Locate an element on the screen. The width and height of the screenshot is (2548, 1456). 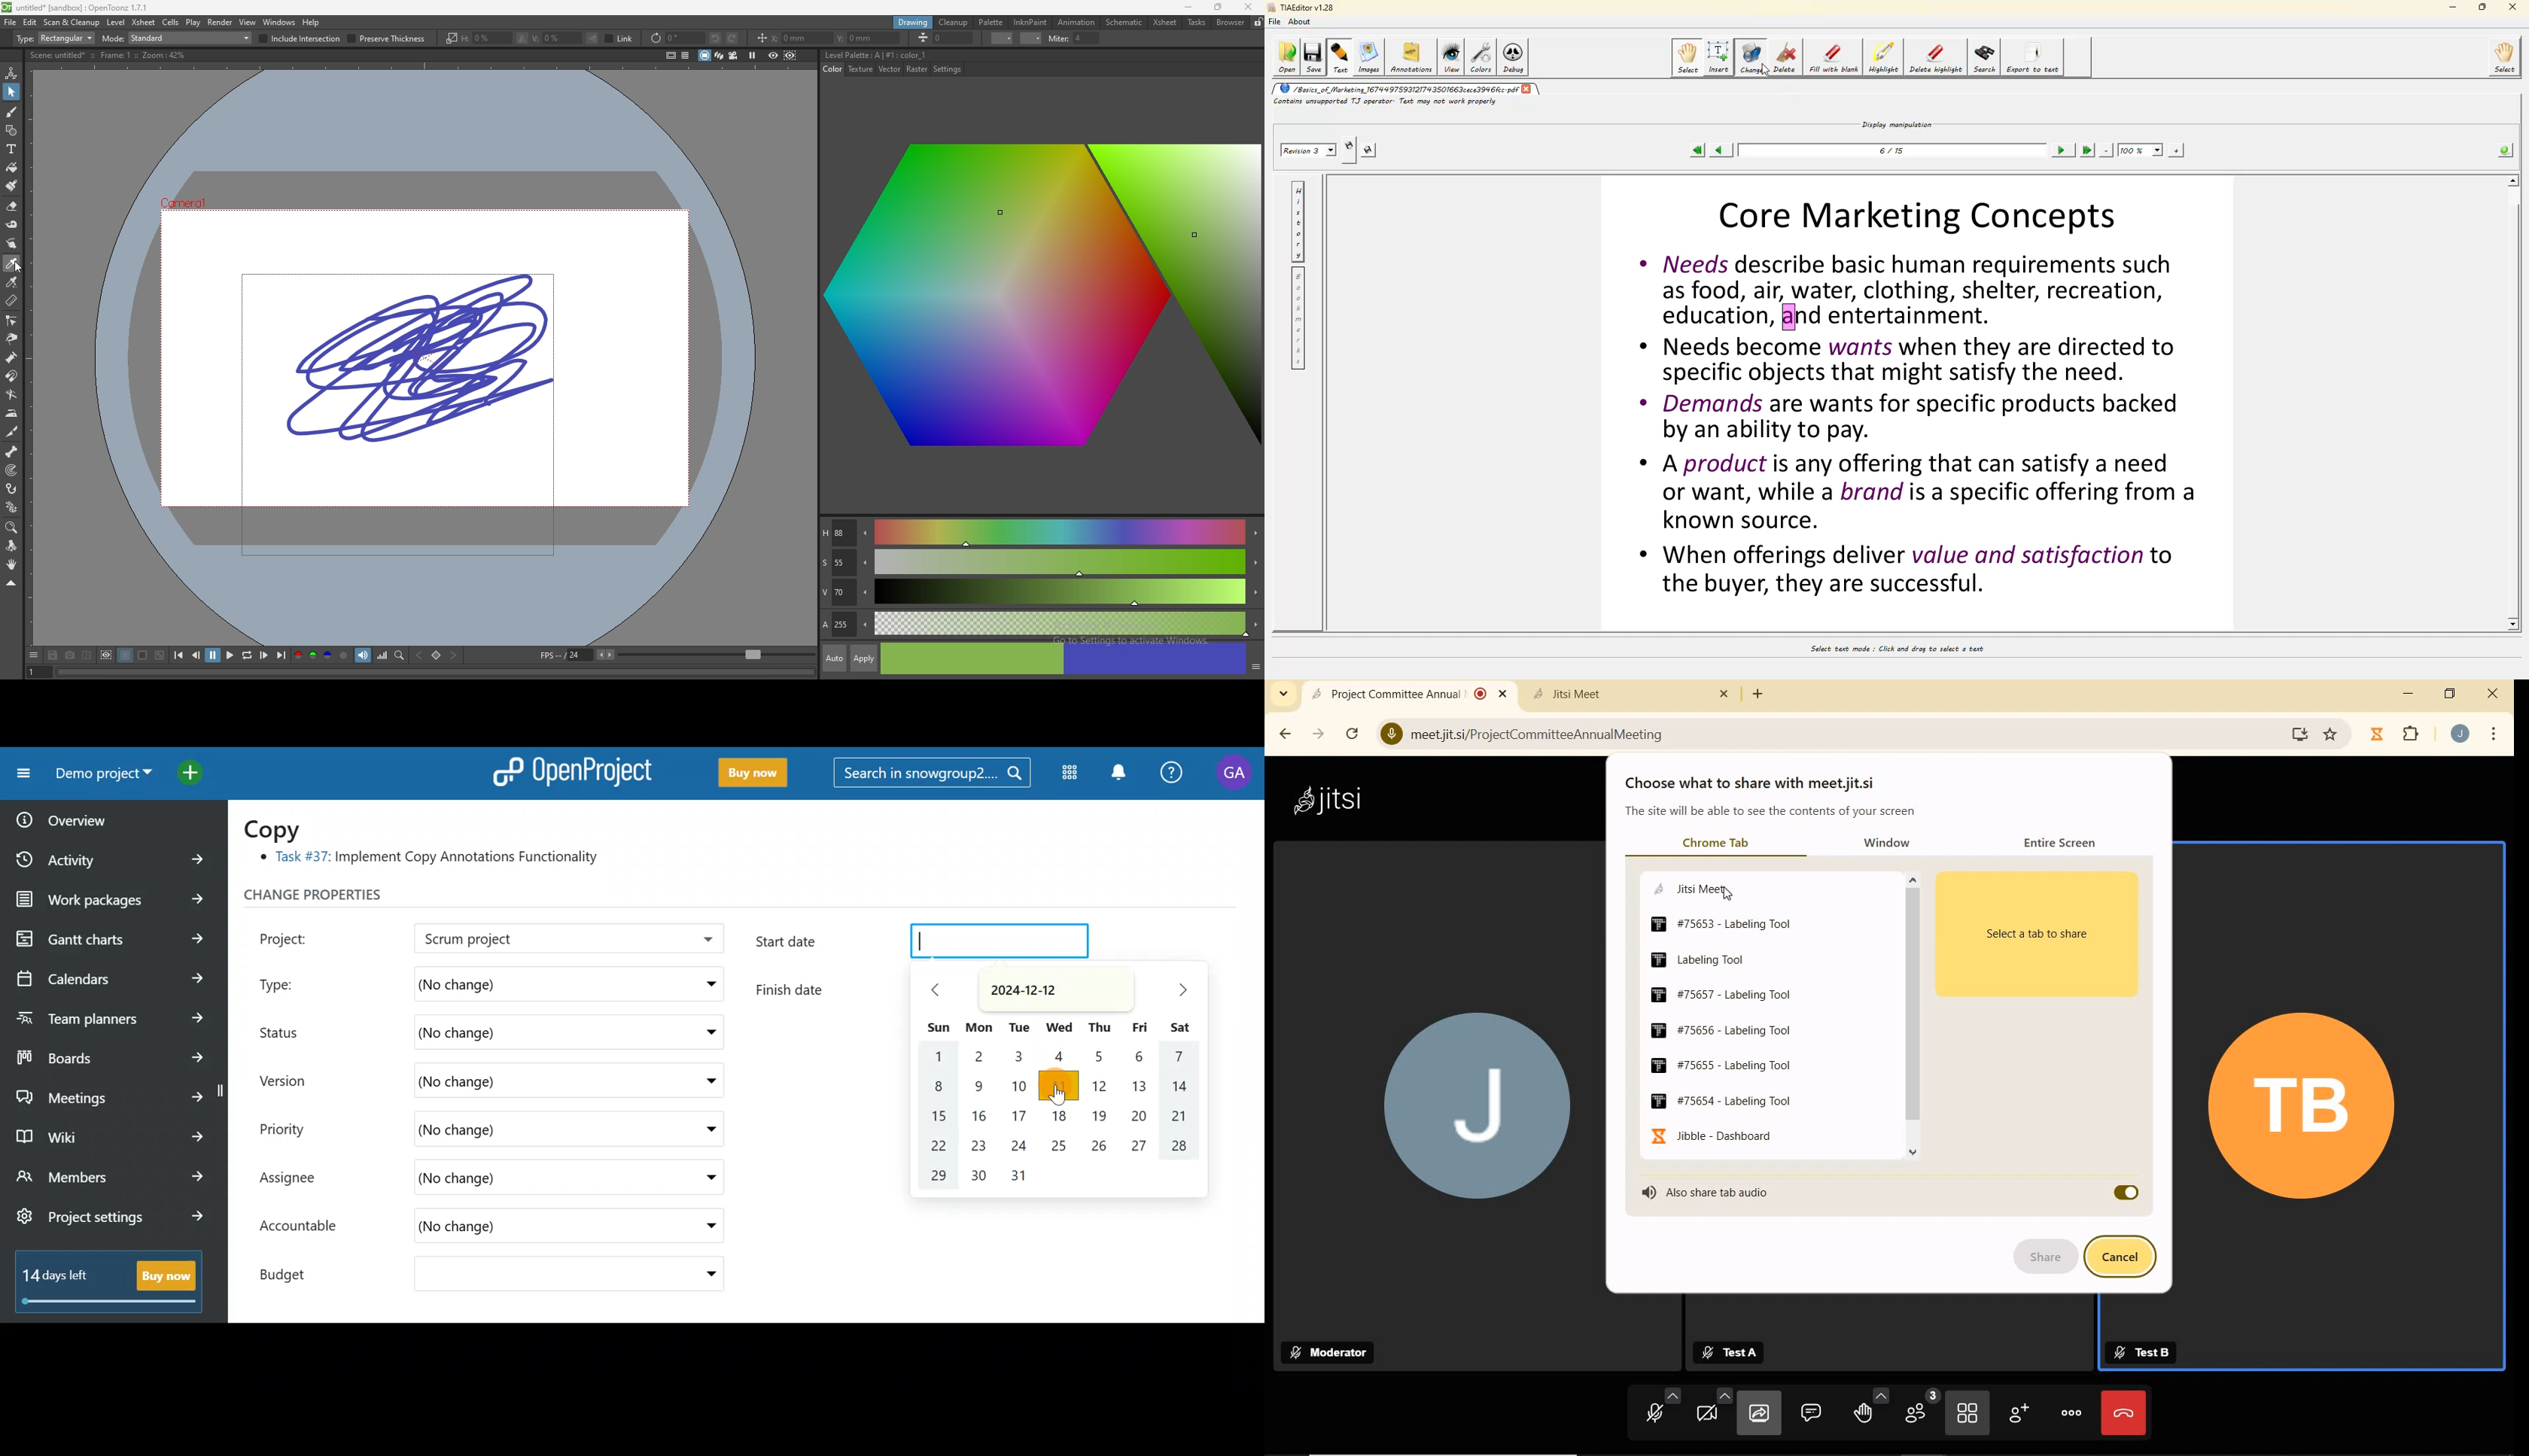
Back is located at coordinates (943, 992).